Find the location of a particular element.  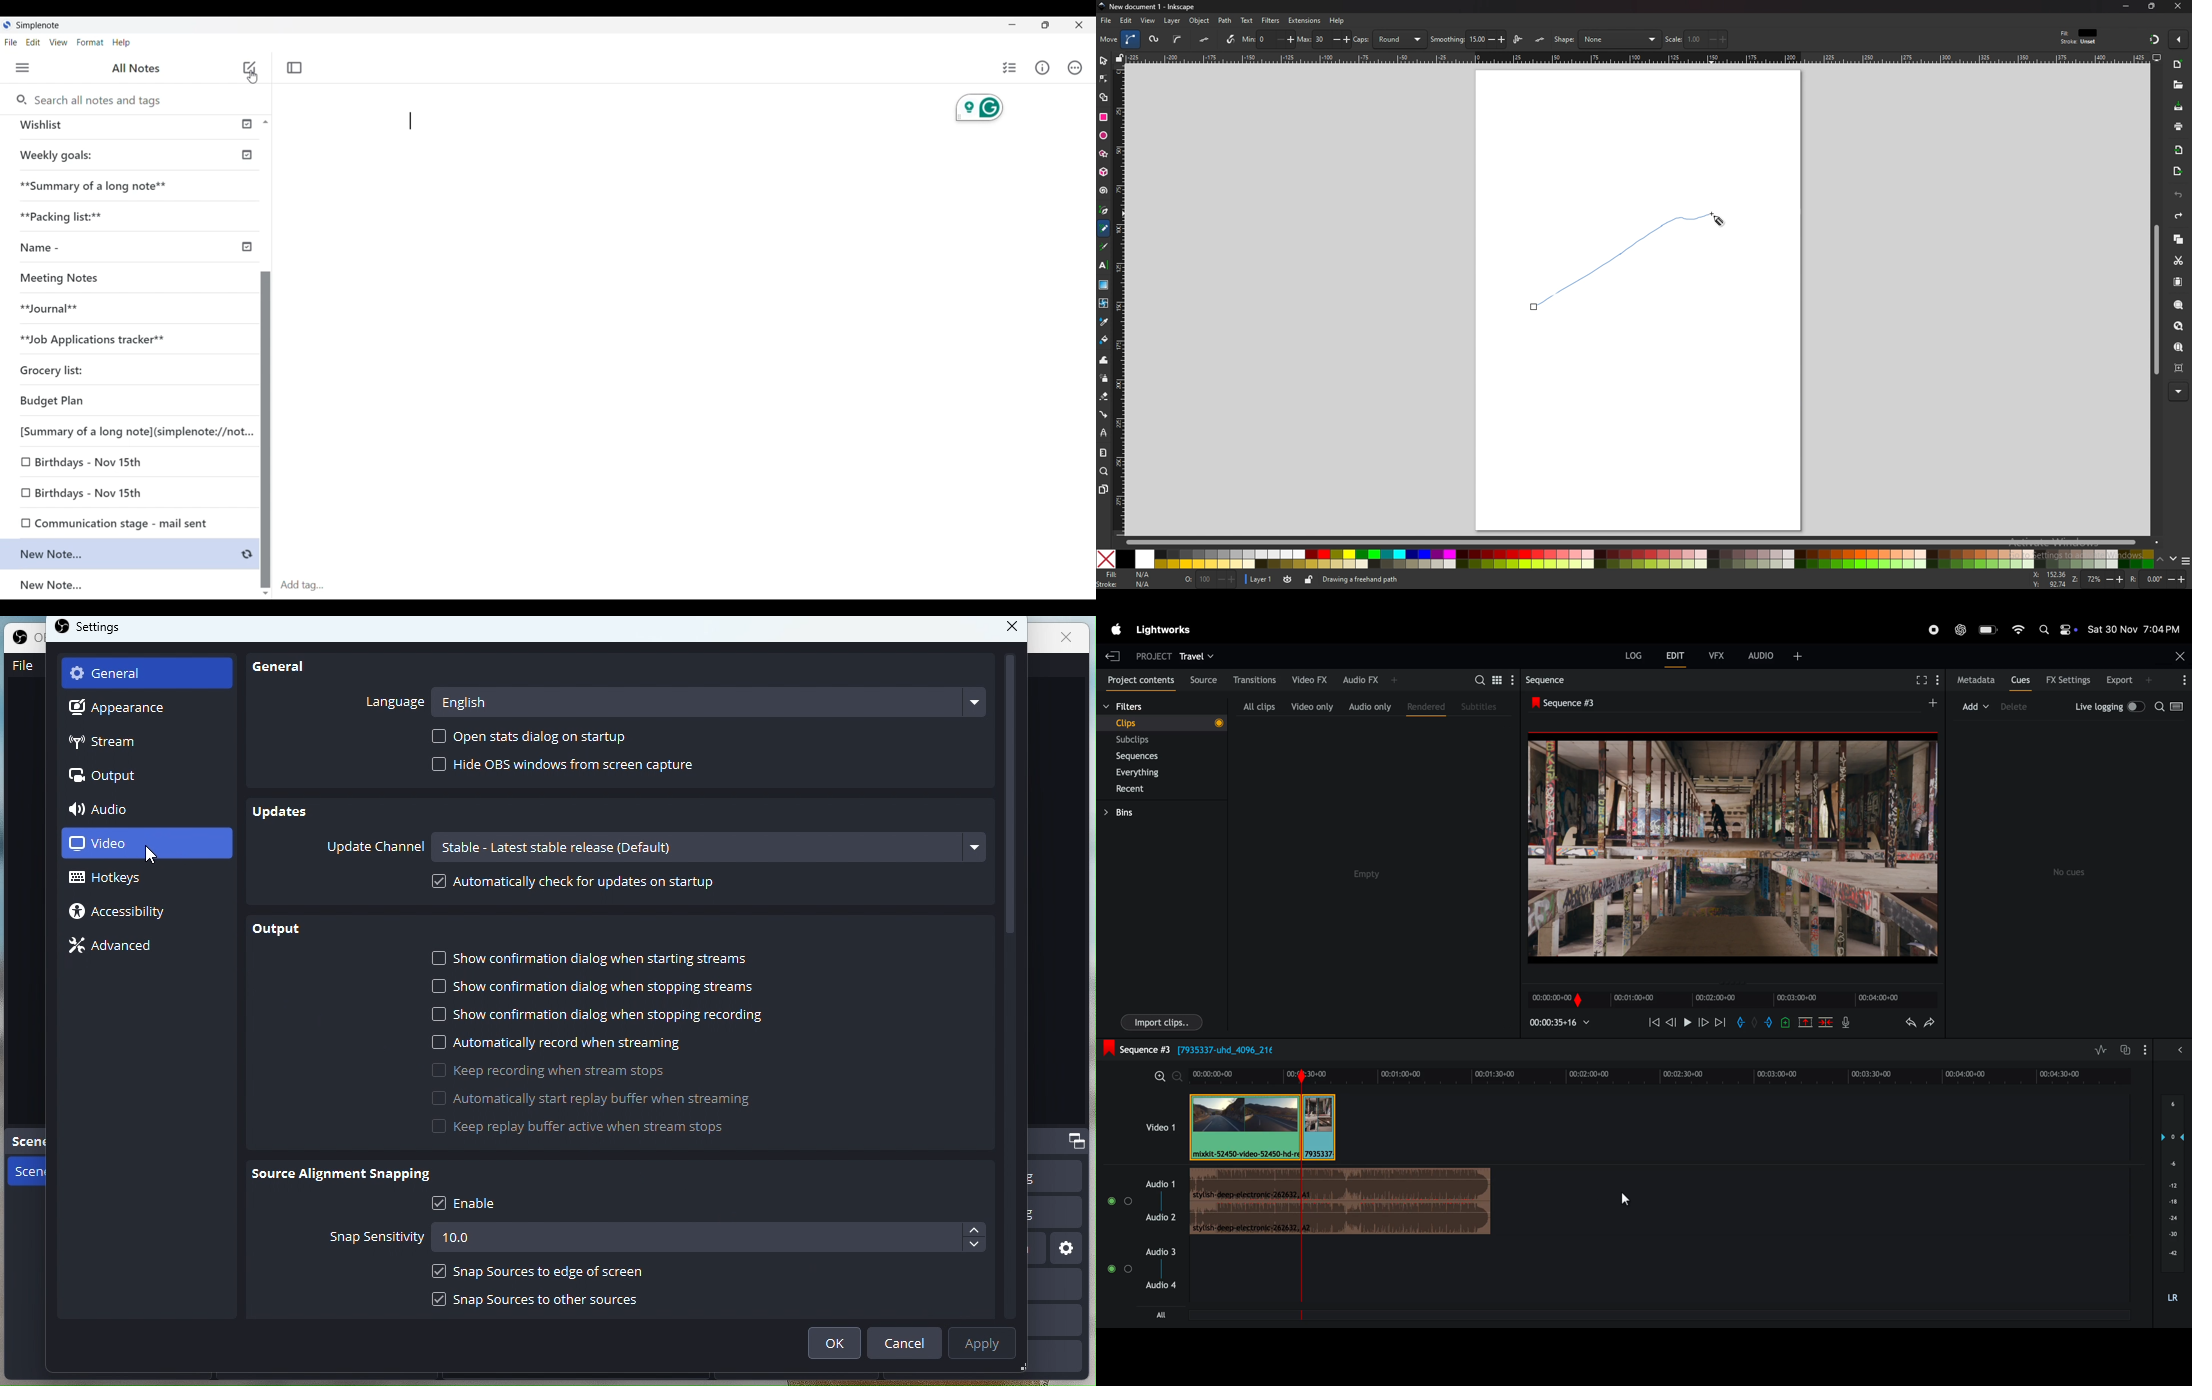

Keep recording when stream stops is located at coordinates (555, 1071).